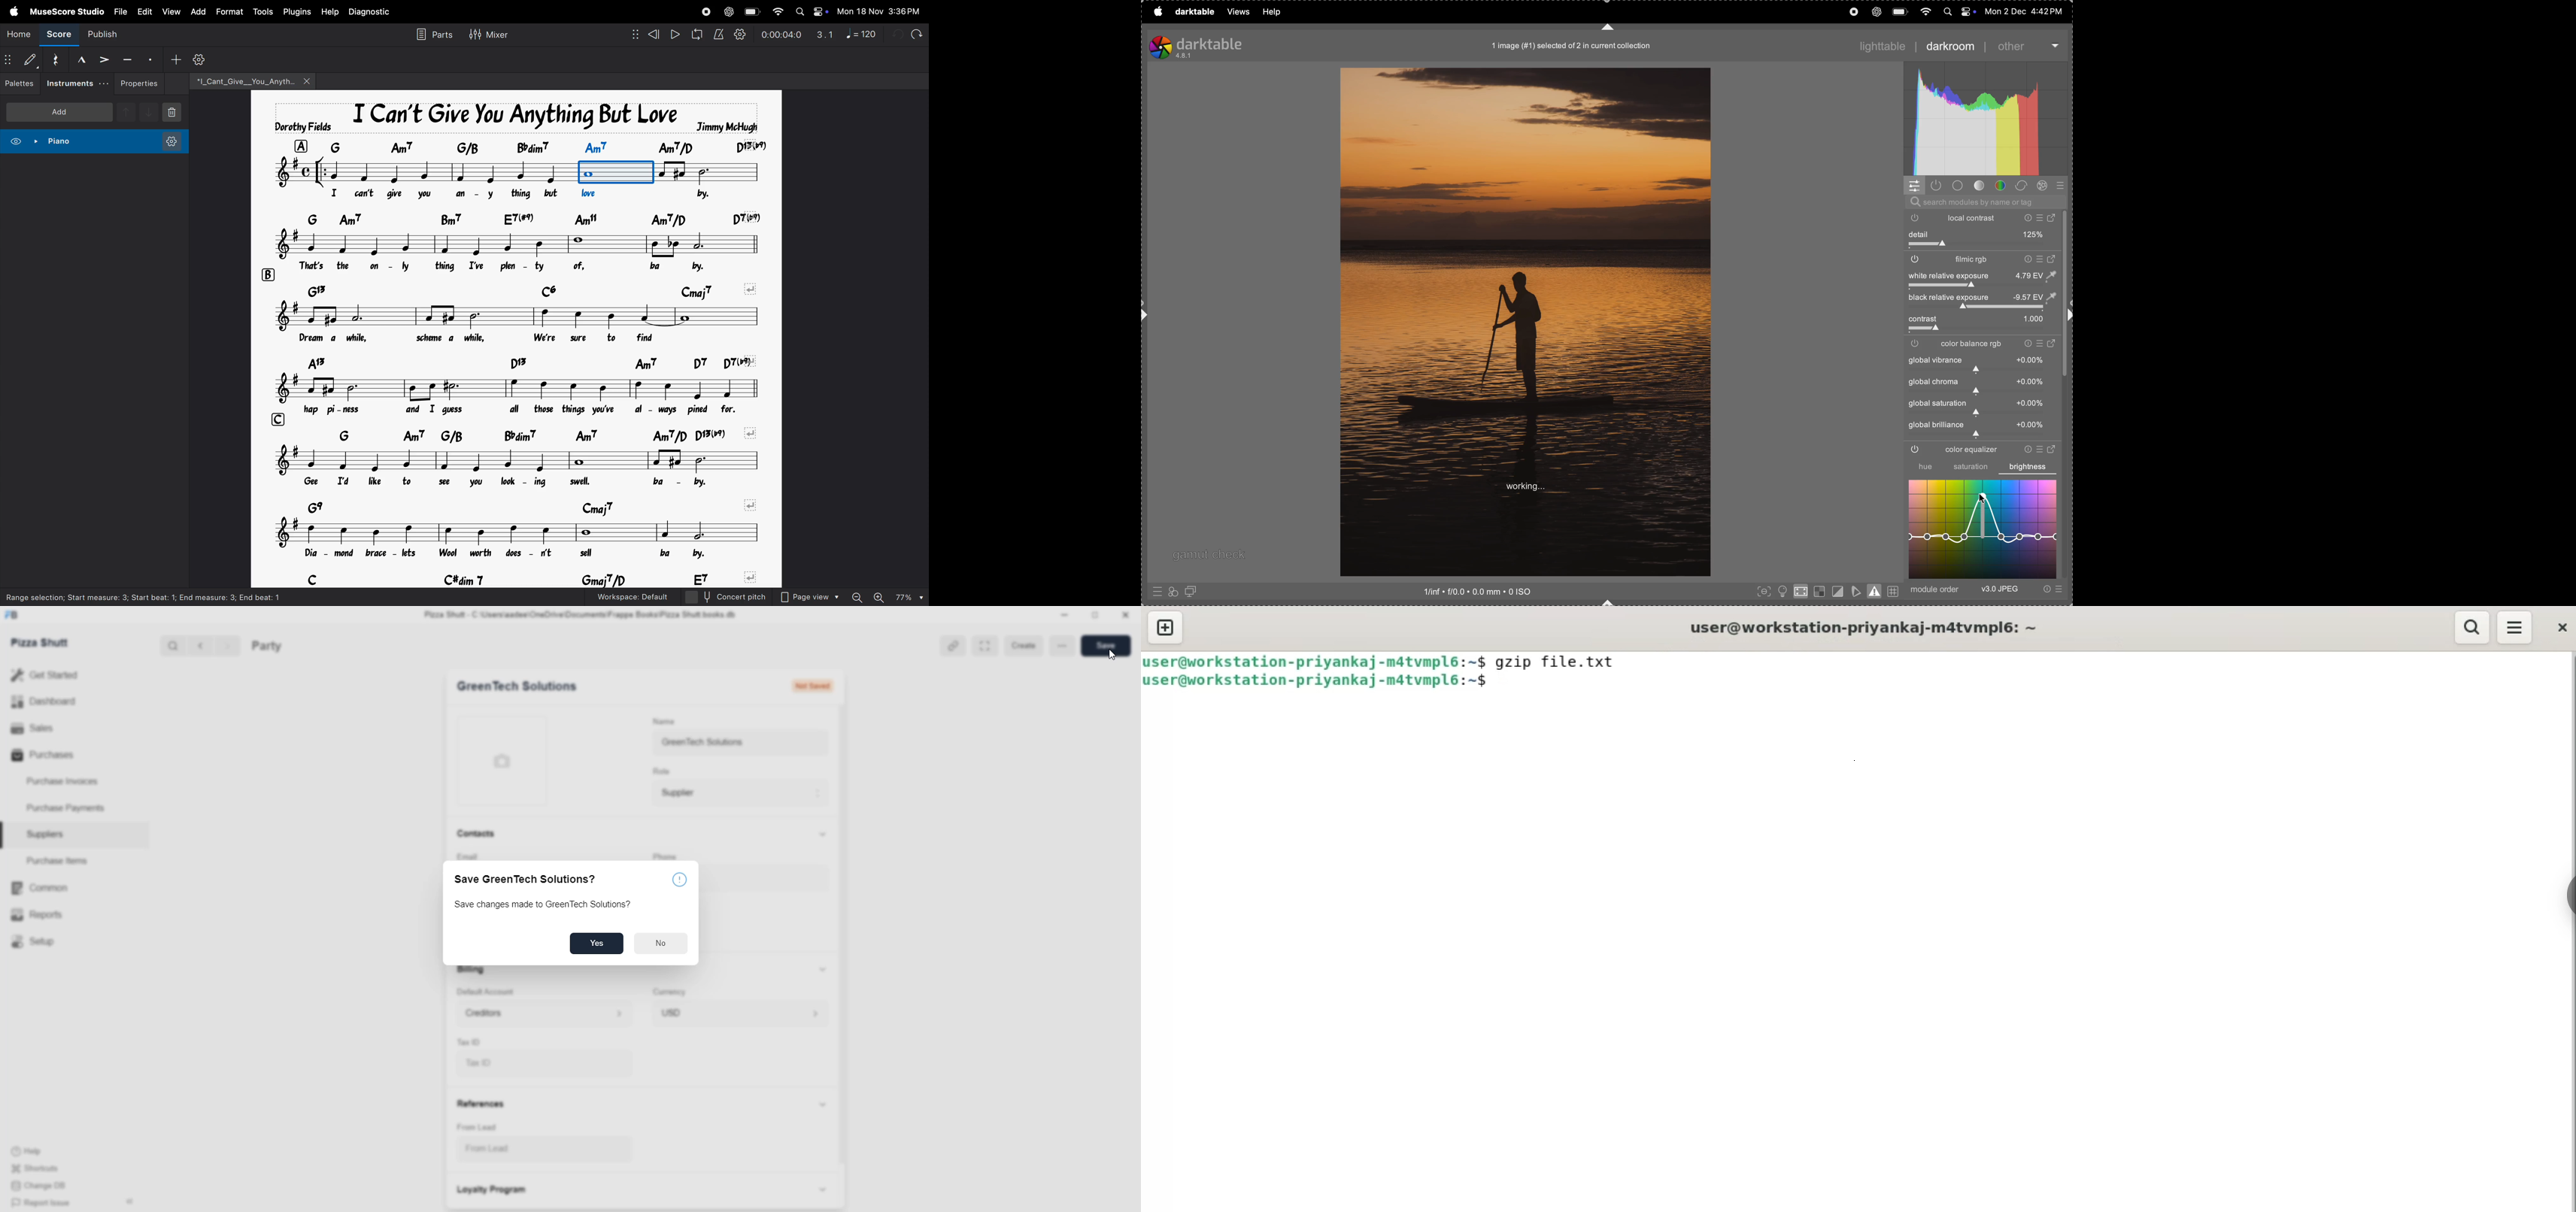 The image size is (2576, 1232). I want to click on stacato, so click(150, 60).